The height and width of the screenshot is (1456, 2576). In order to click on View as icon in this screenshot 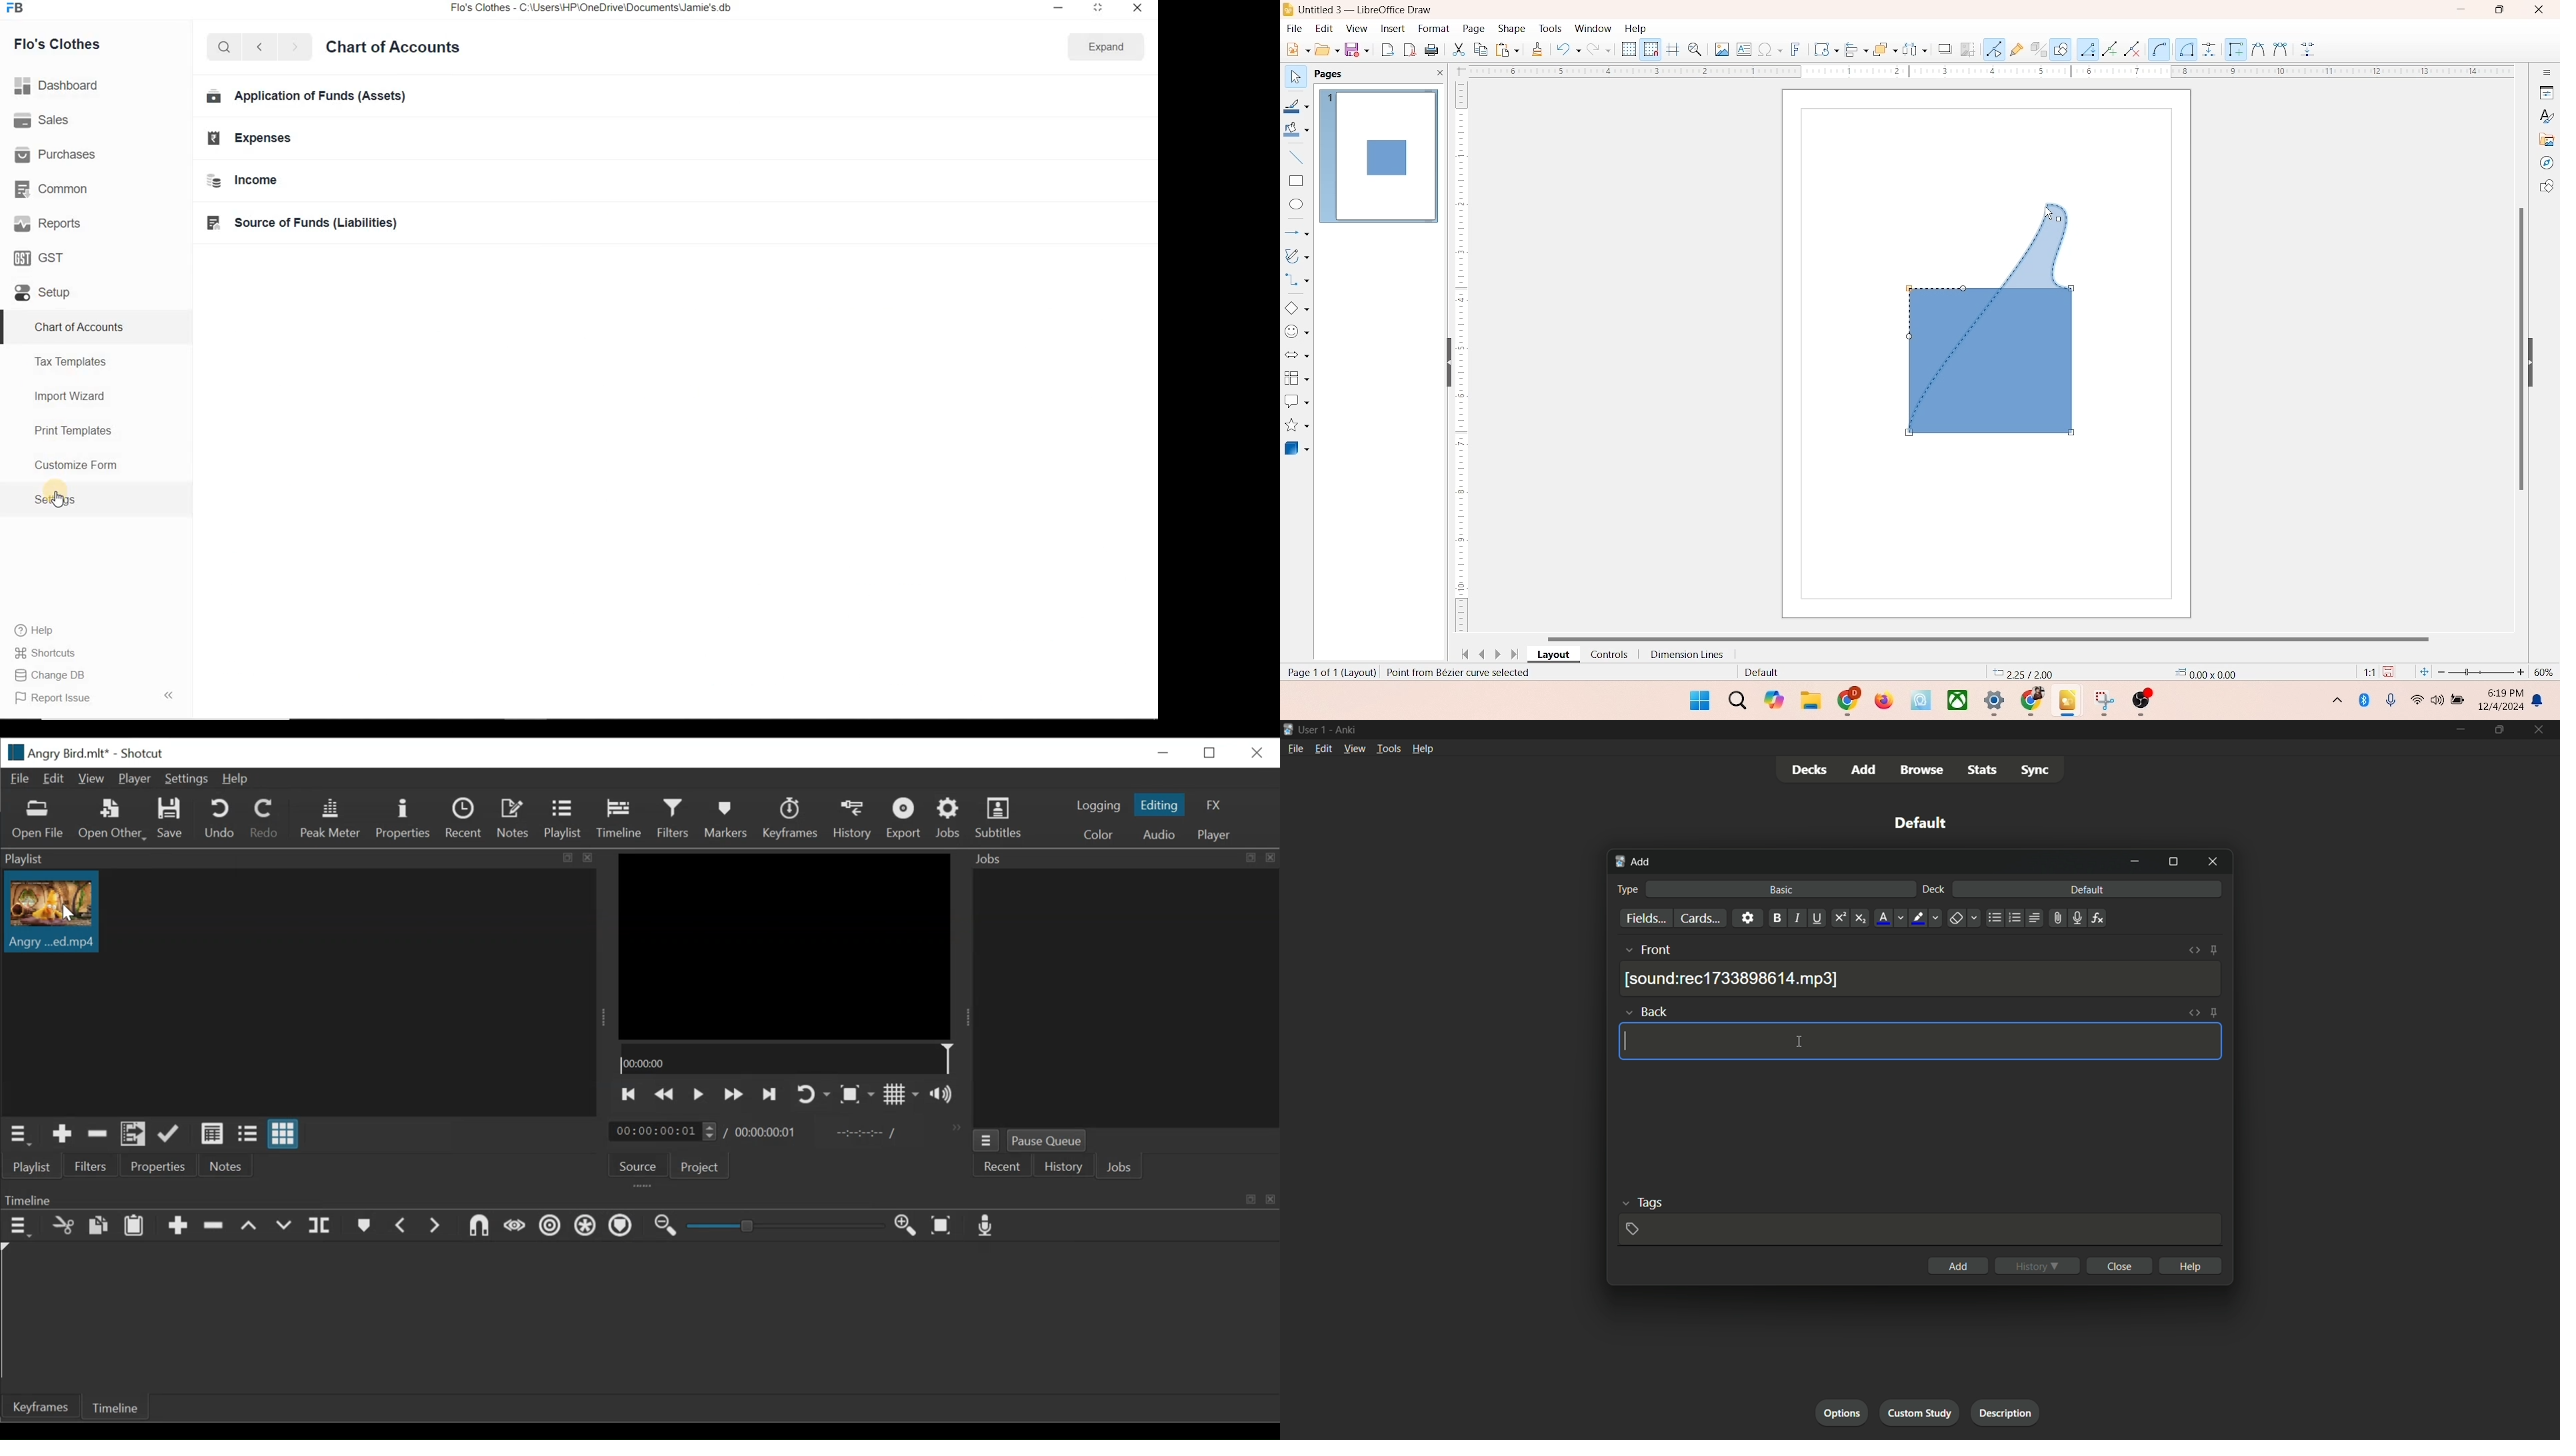, I will do `click(283, 1134)`.